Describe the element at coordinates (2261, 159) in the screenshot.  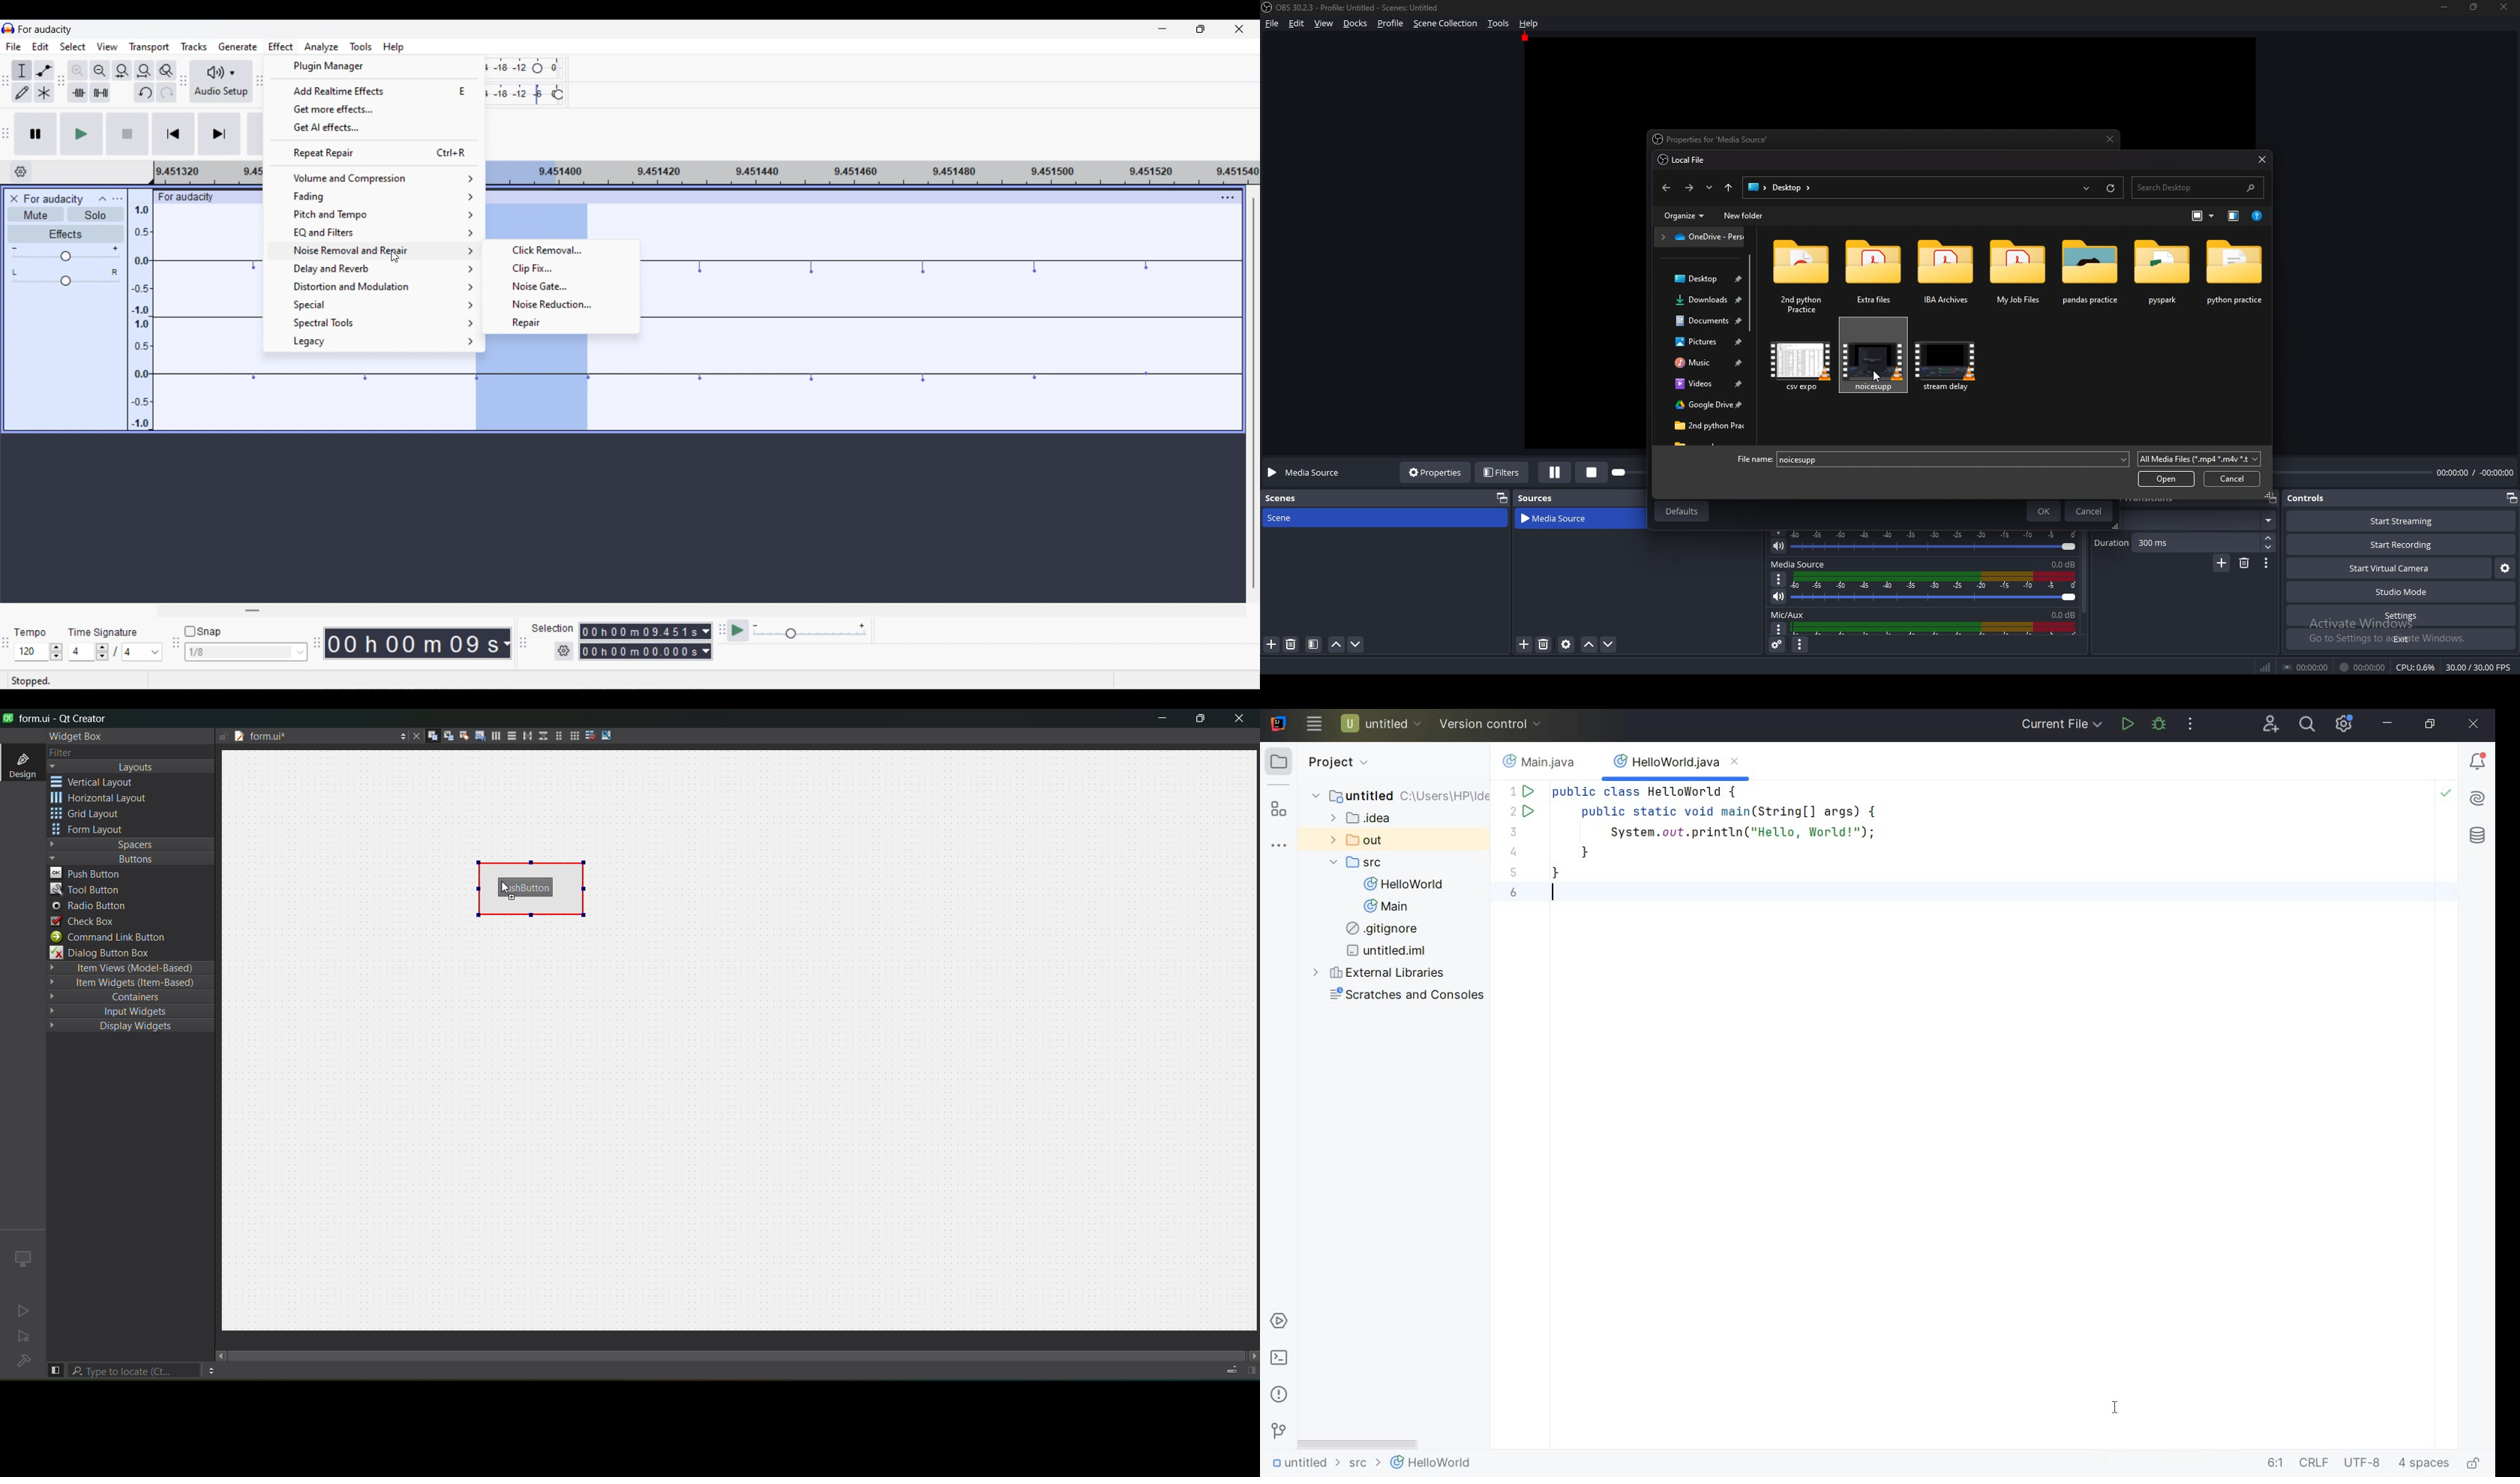
I see `Close` at that location.